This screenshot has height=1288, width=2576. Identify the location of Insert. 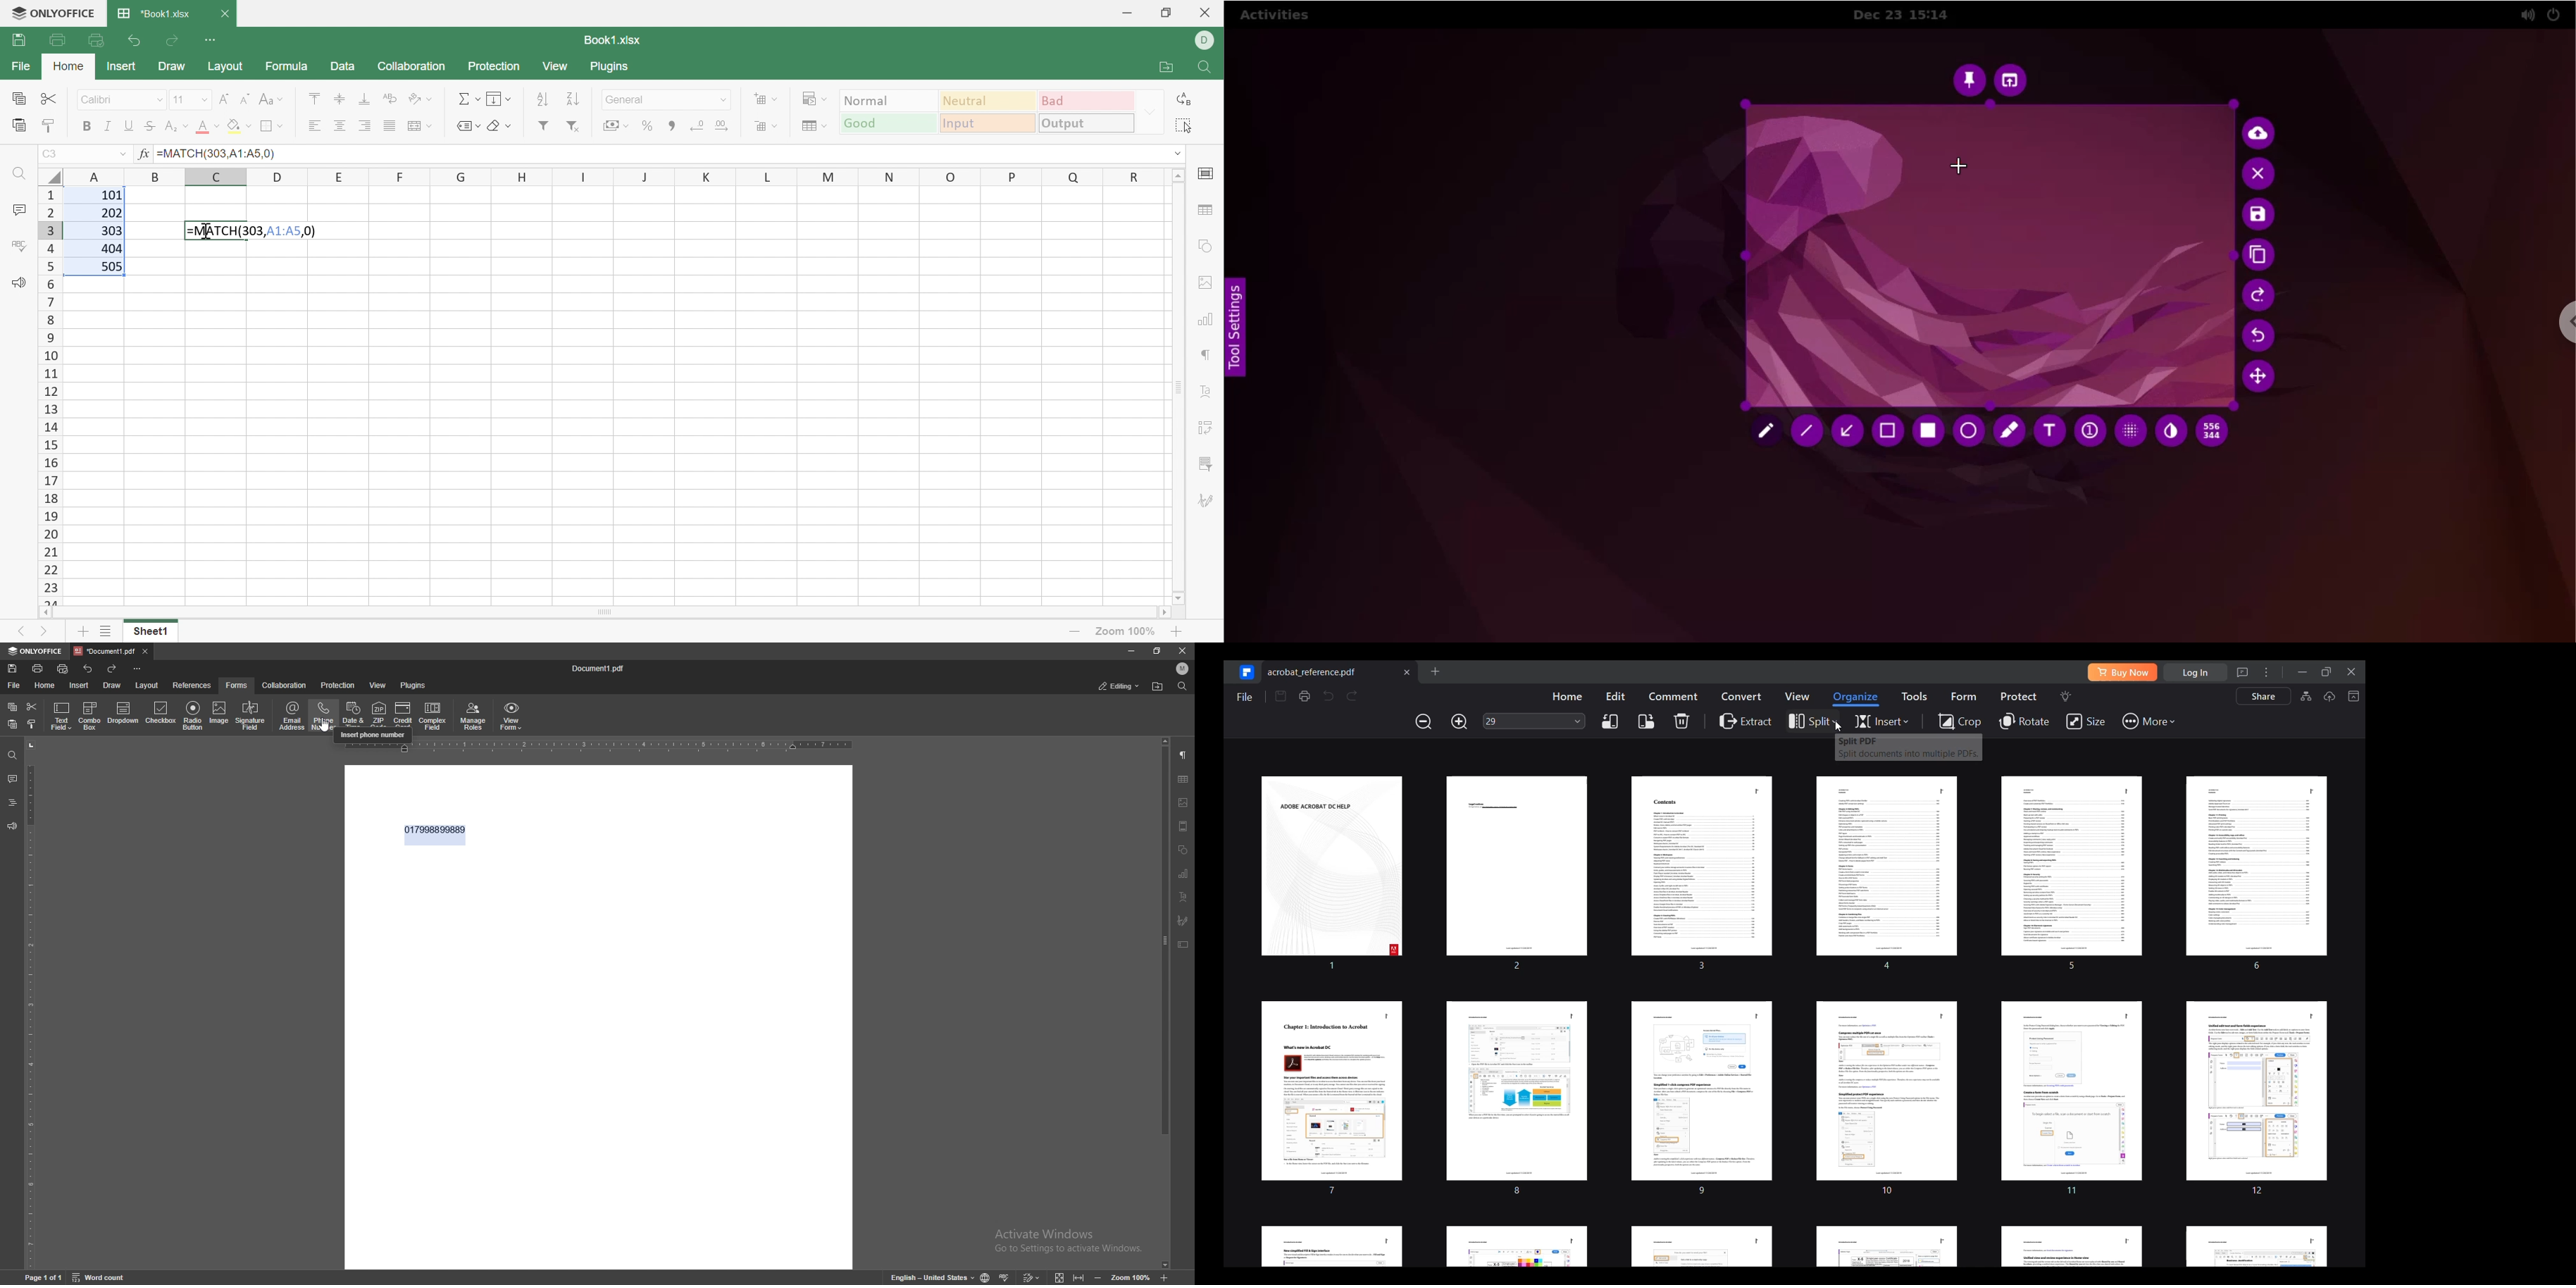
(121, 65).